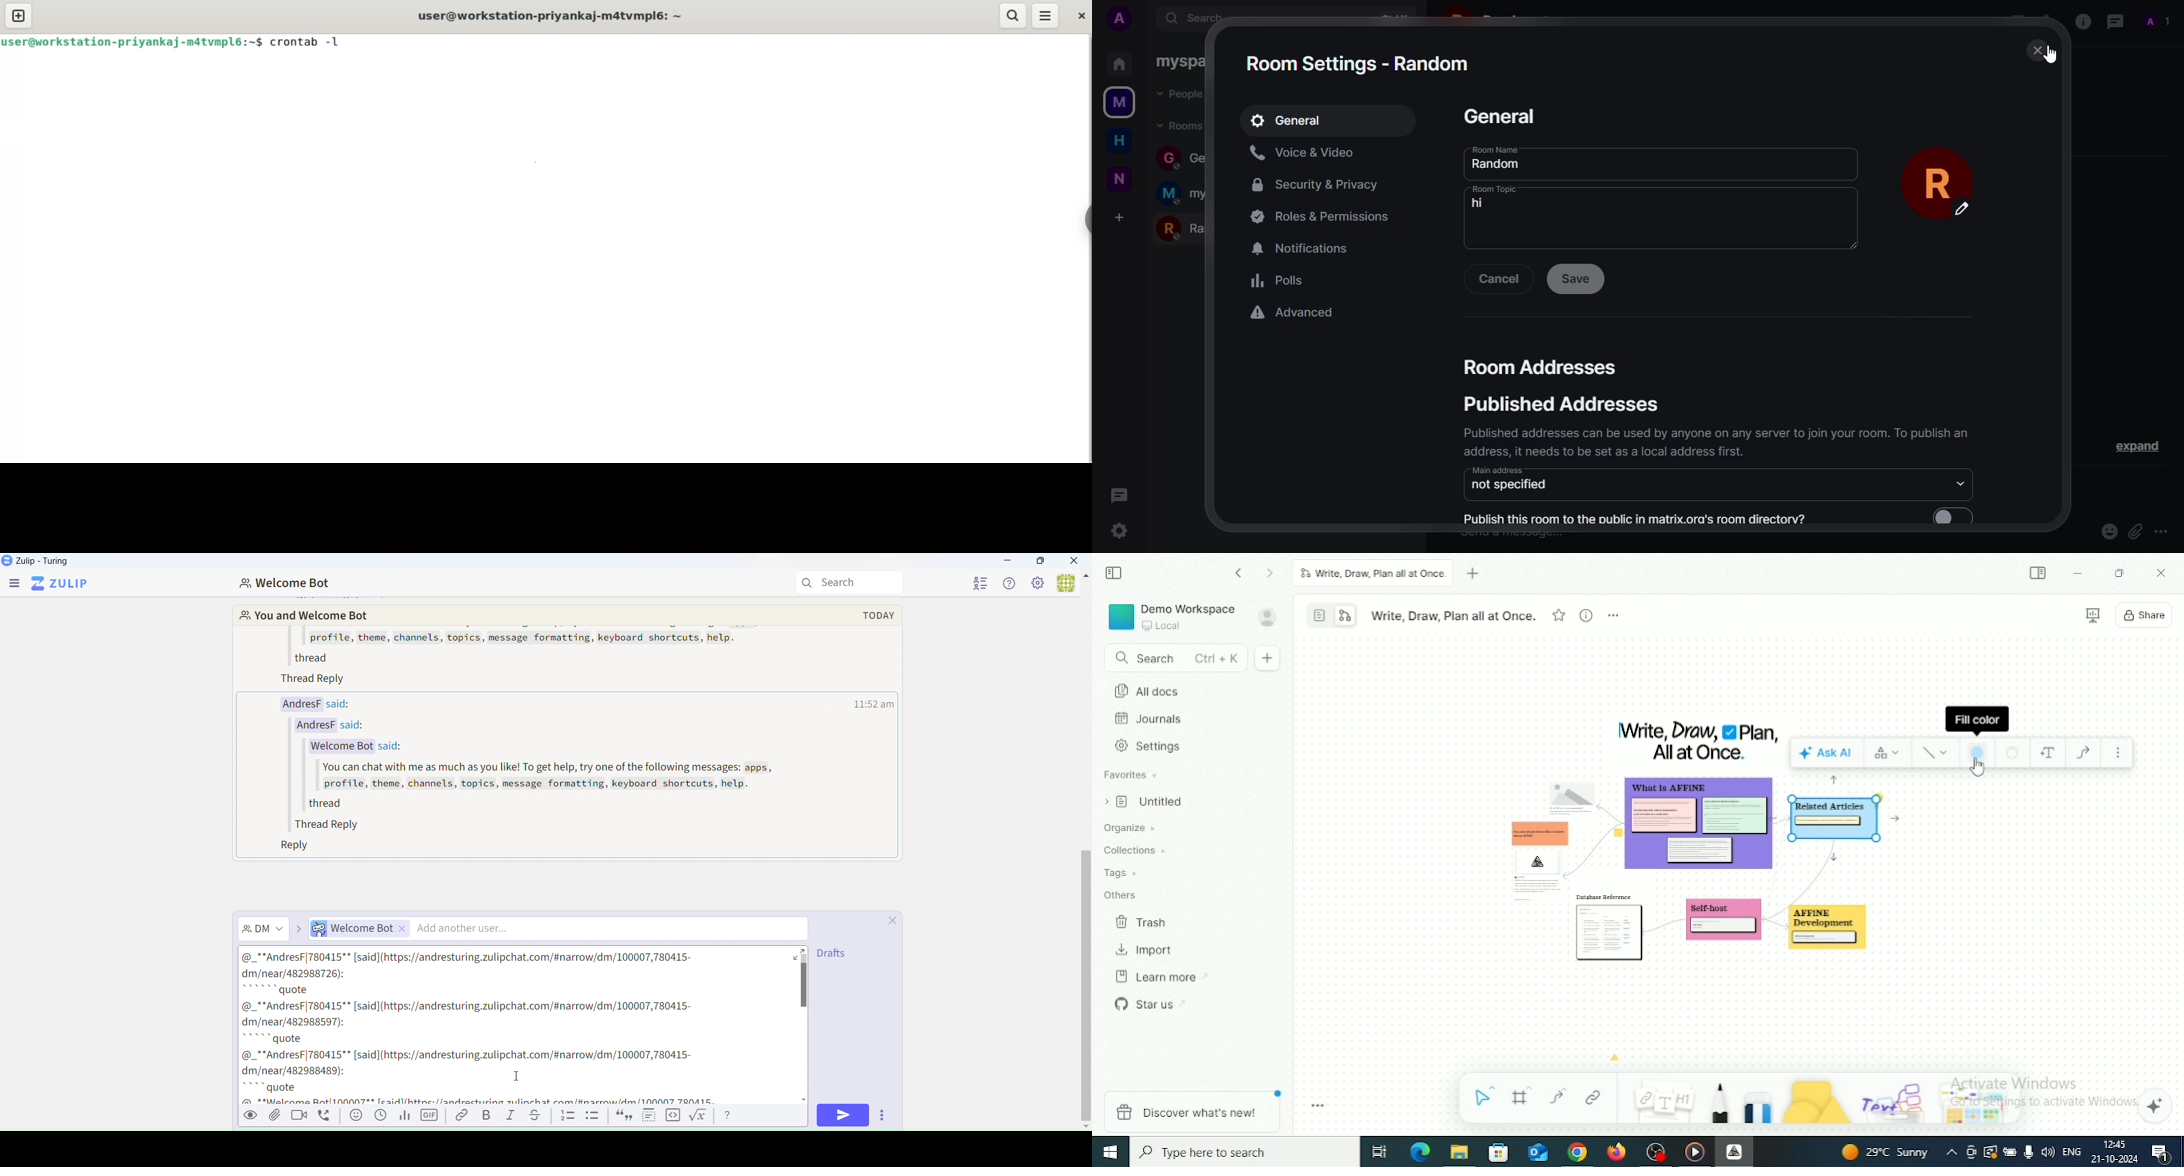 The image size is (2184, 1176). I want to click on Organize, so click(1132, 828).